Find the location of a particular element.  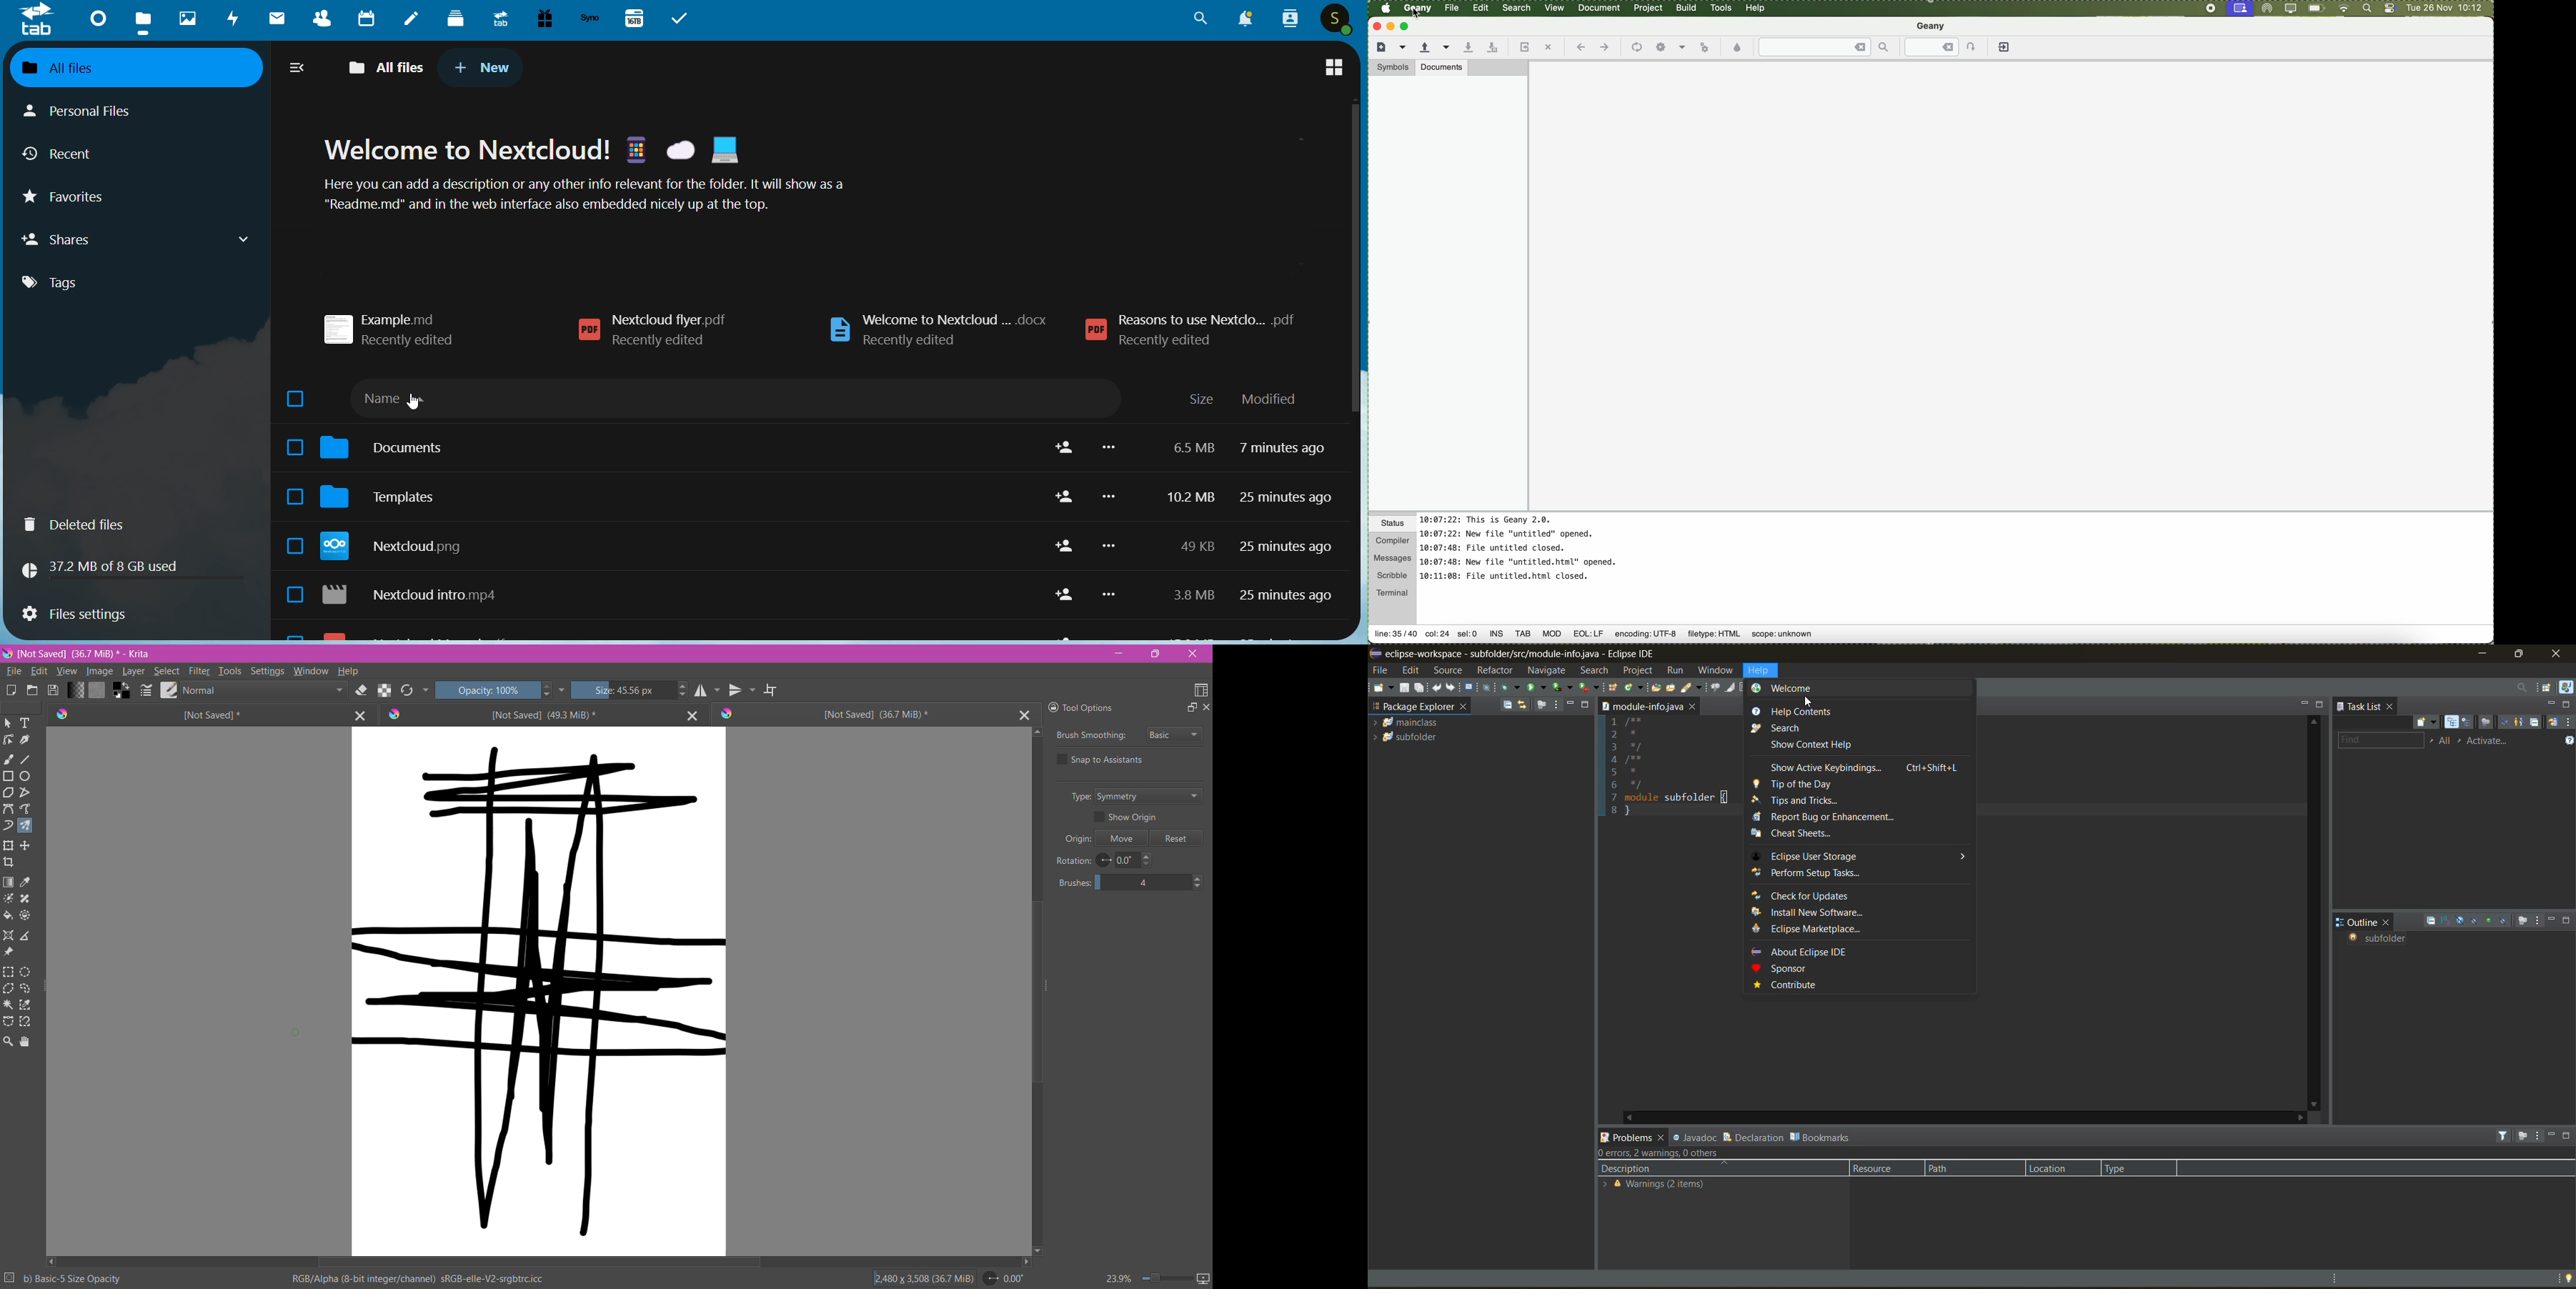

Contacts is located at coordinates (324, 17).